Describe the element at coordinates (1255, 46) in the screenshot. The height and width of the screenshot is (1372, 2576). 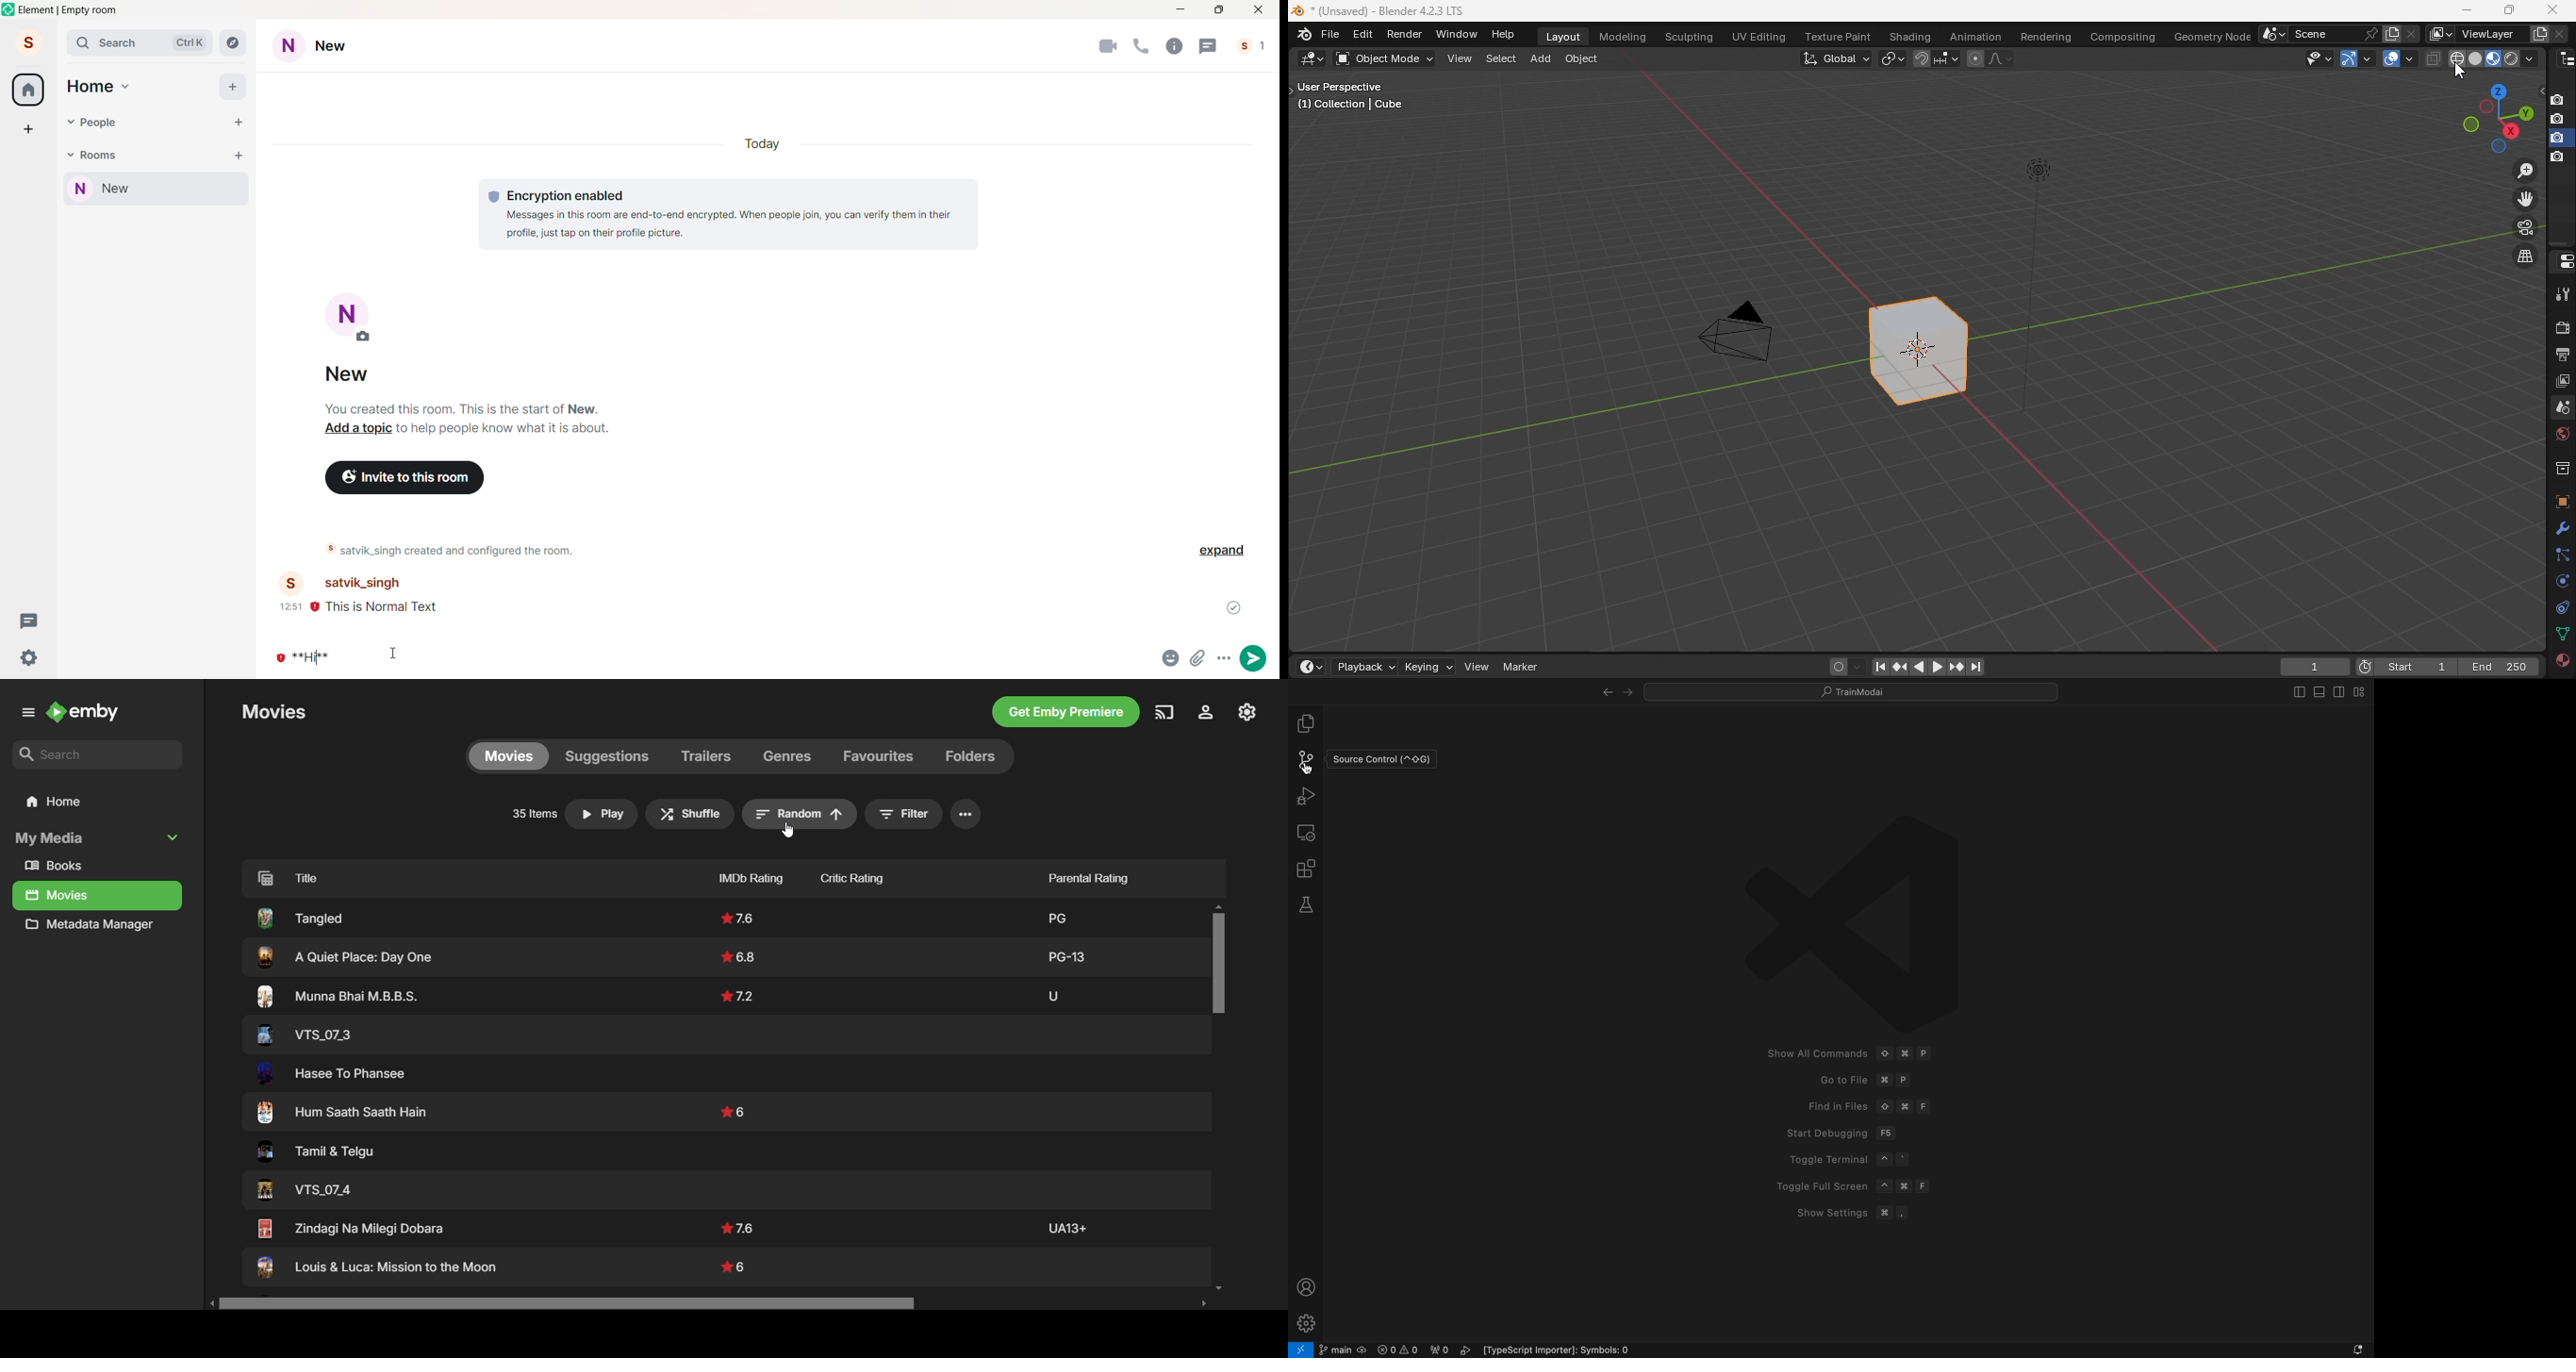
I see `People` at that location.